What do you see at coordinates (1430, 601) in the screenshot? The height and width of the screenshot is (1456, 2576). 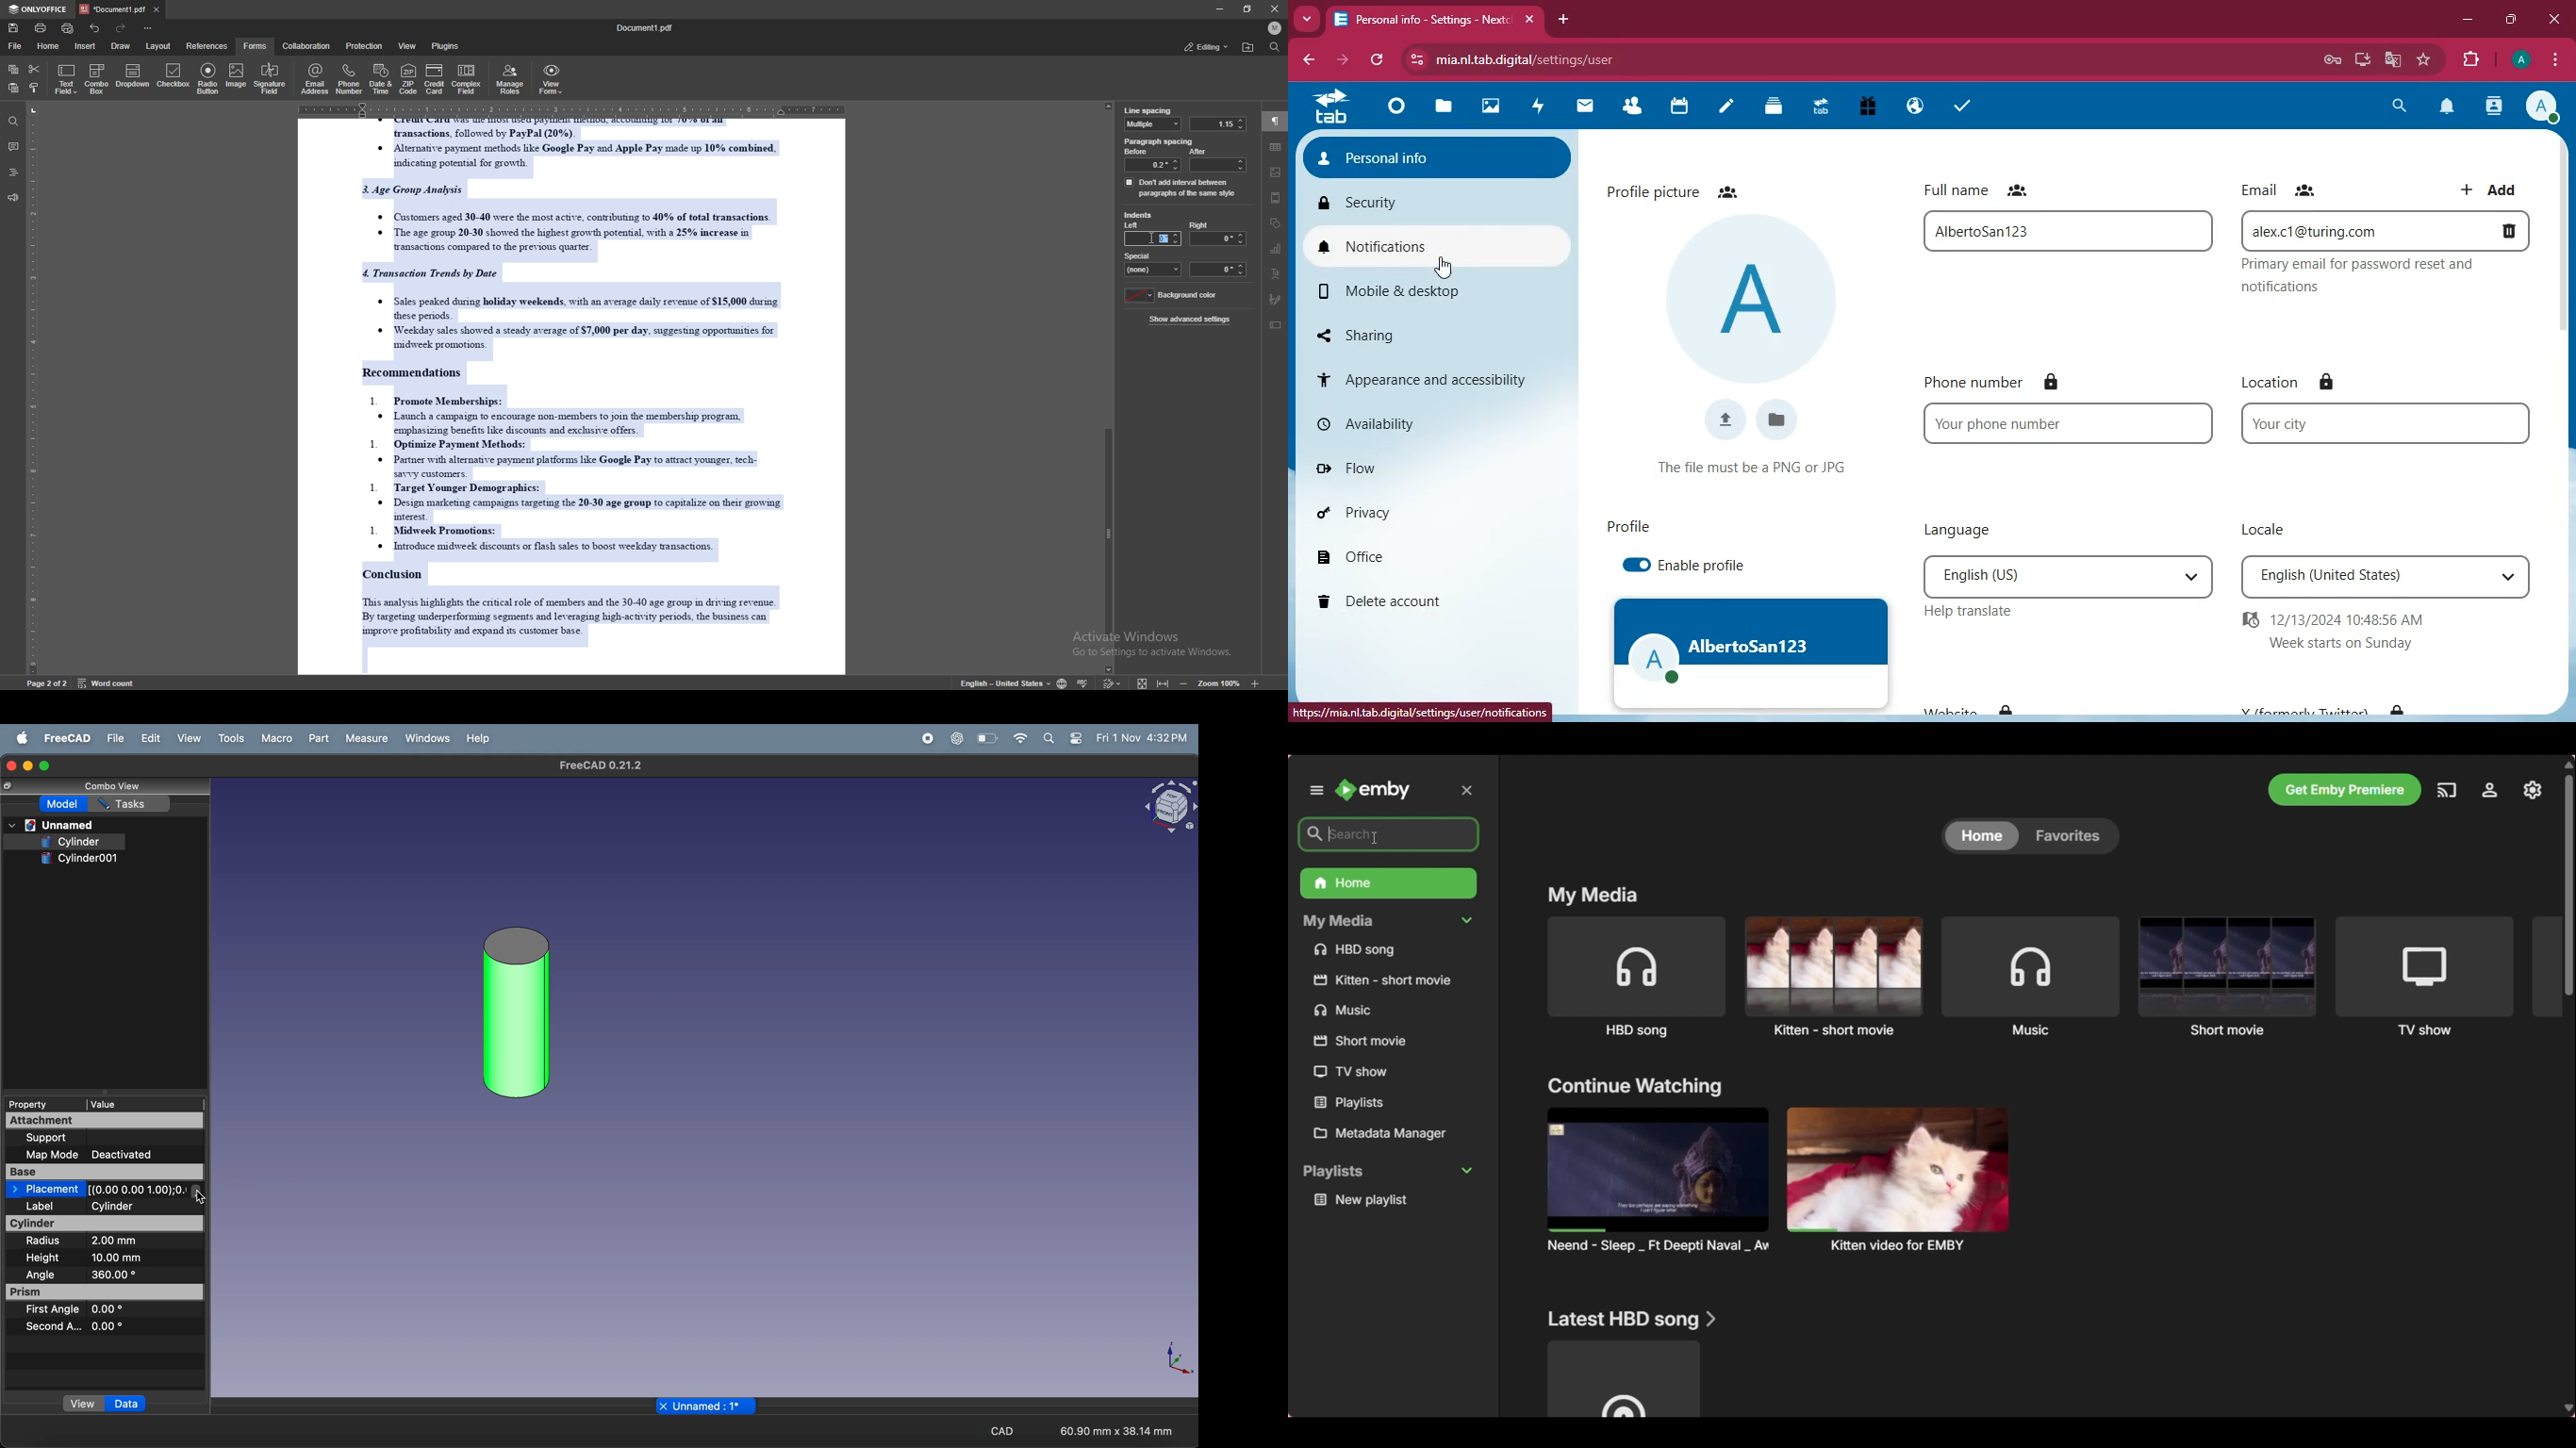 I see `delete account` at bounding box center [1430, 601].